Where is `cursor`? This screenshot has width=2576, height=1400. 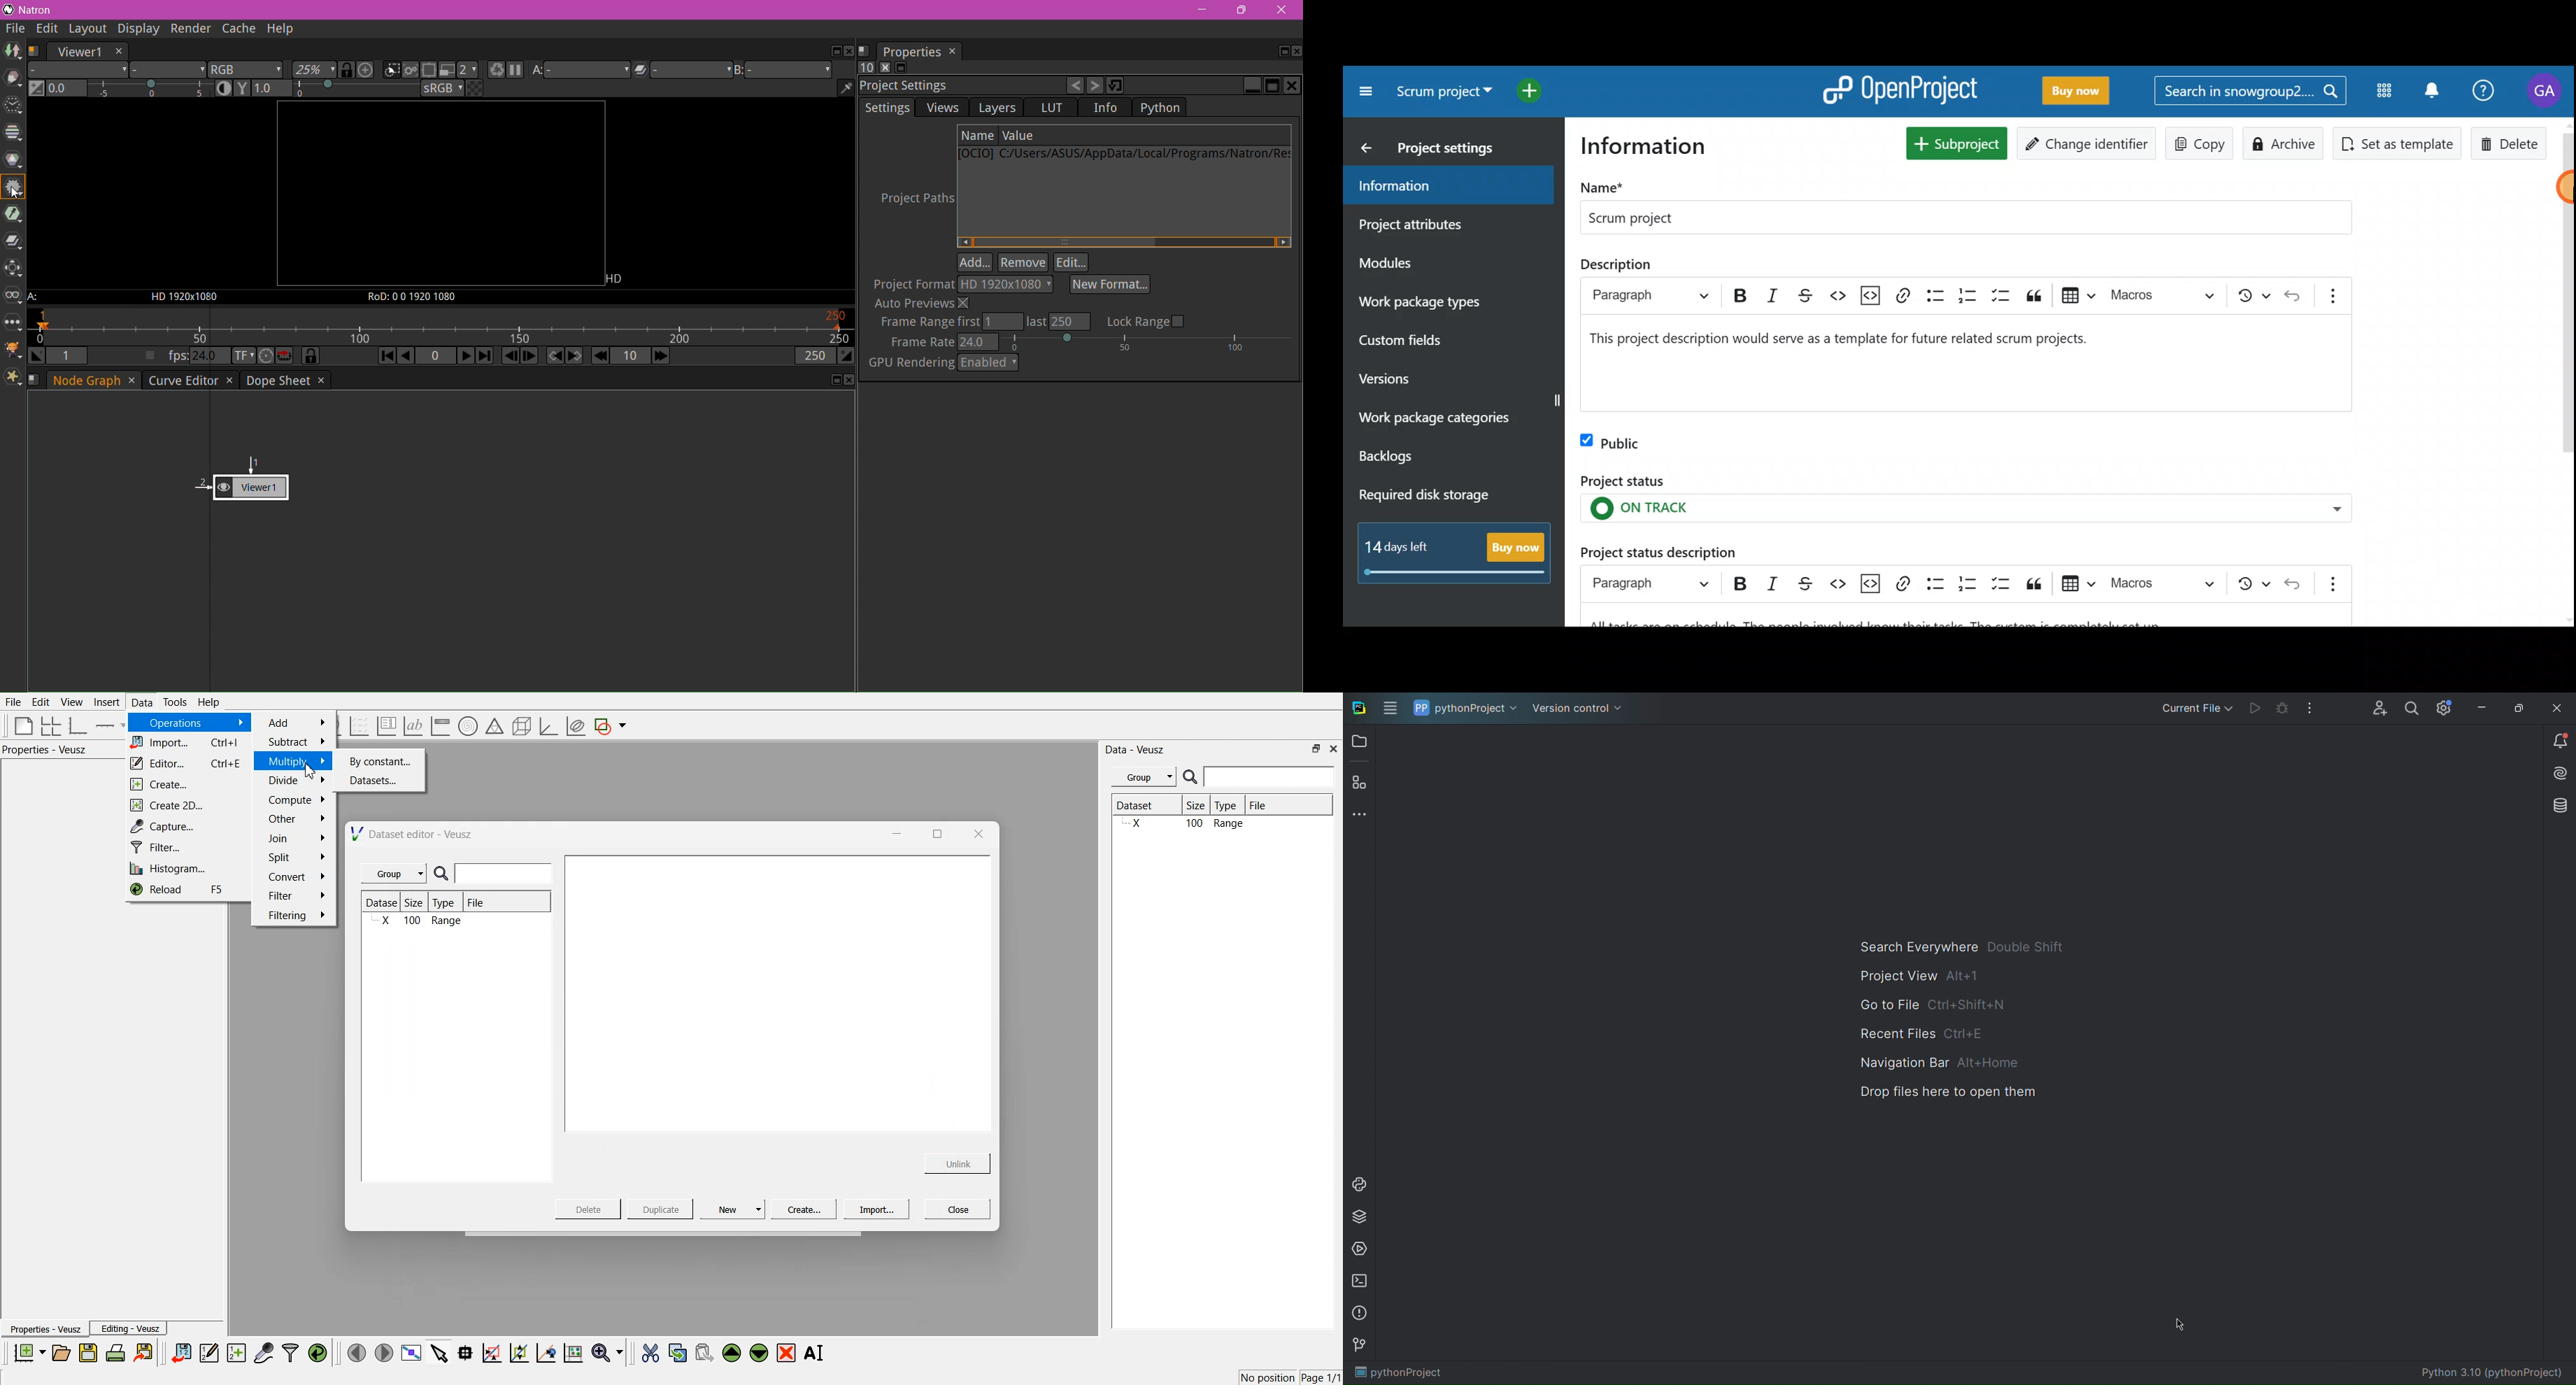
cursor is located at coordinates (311, 773).